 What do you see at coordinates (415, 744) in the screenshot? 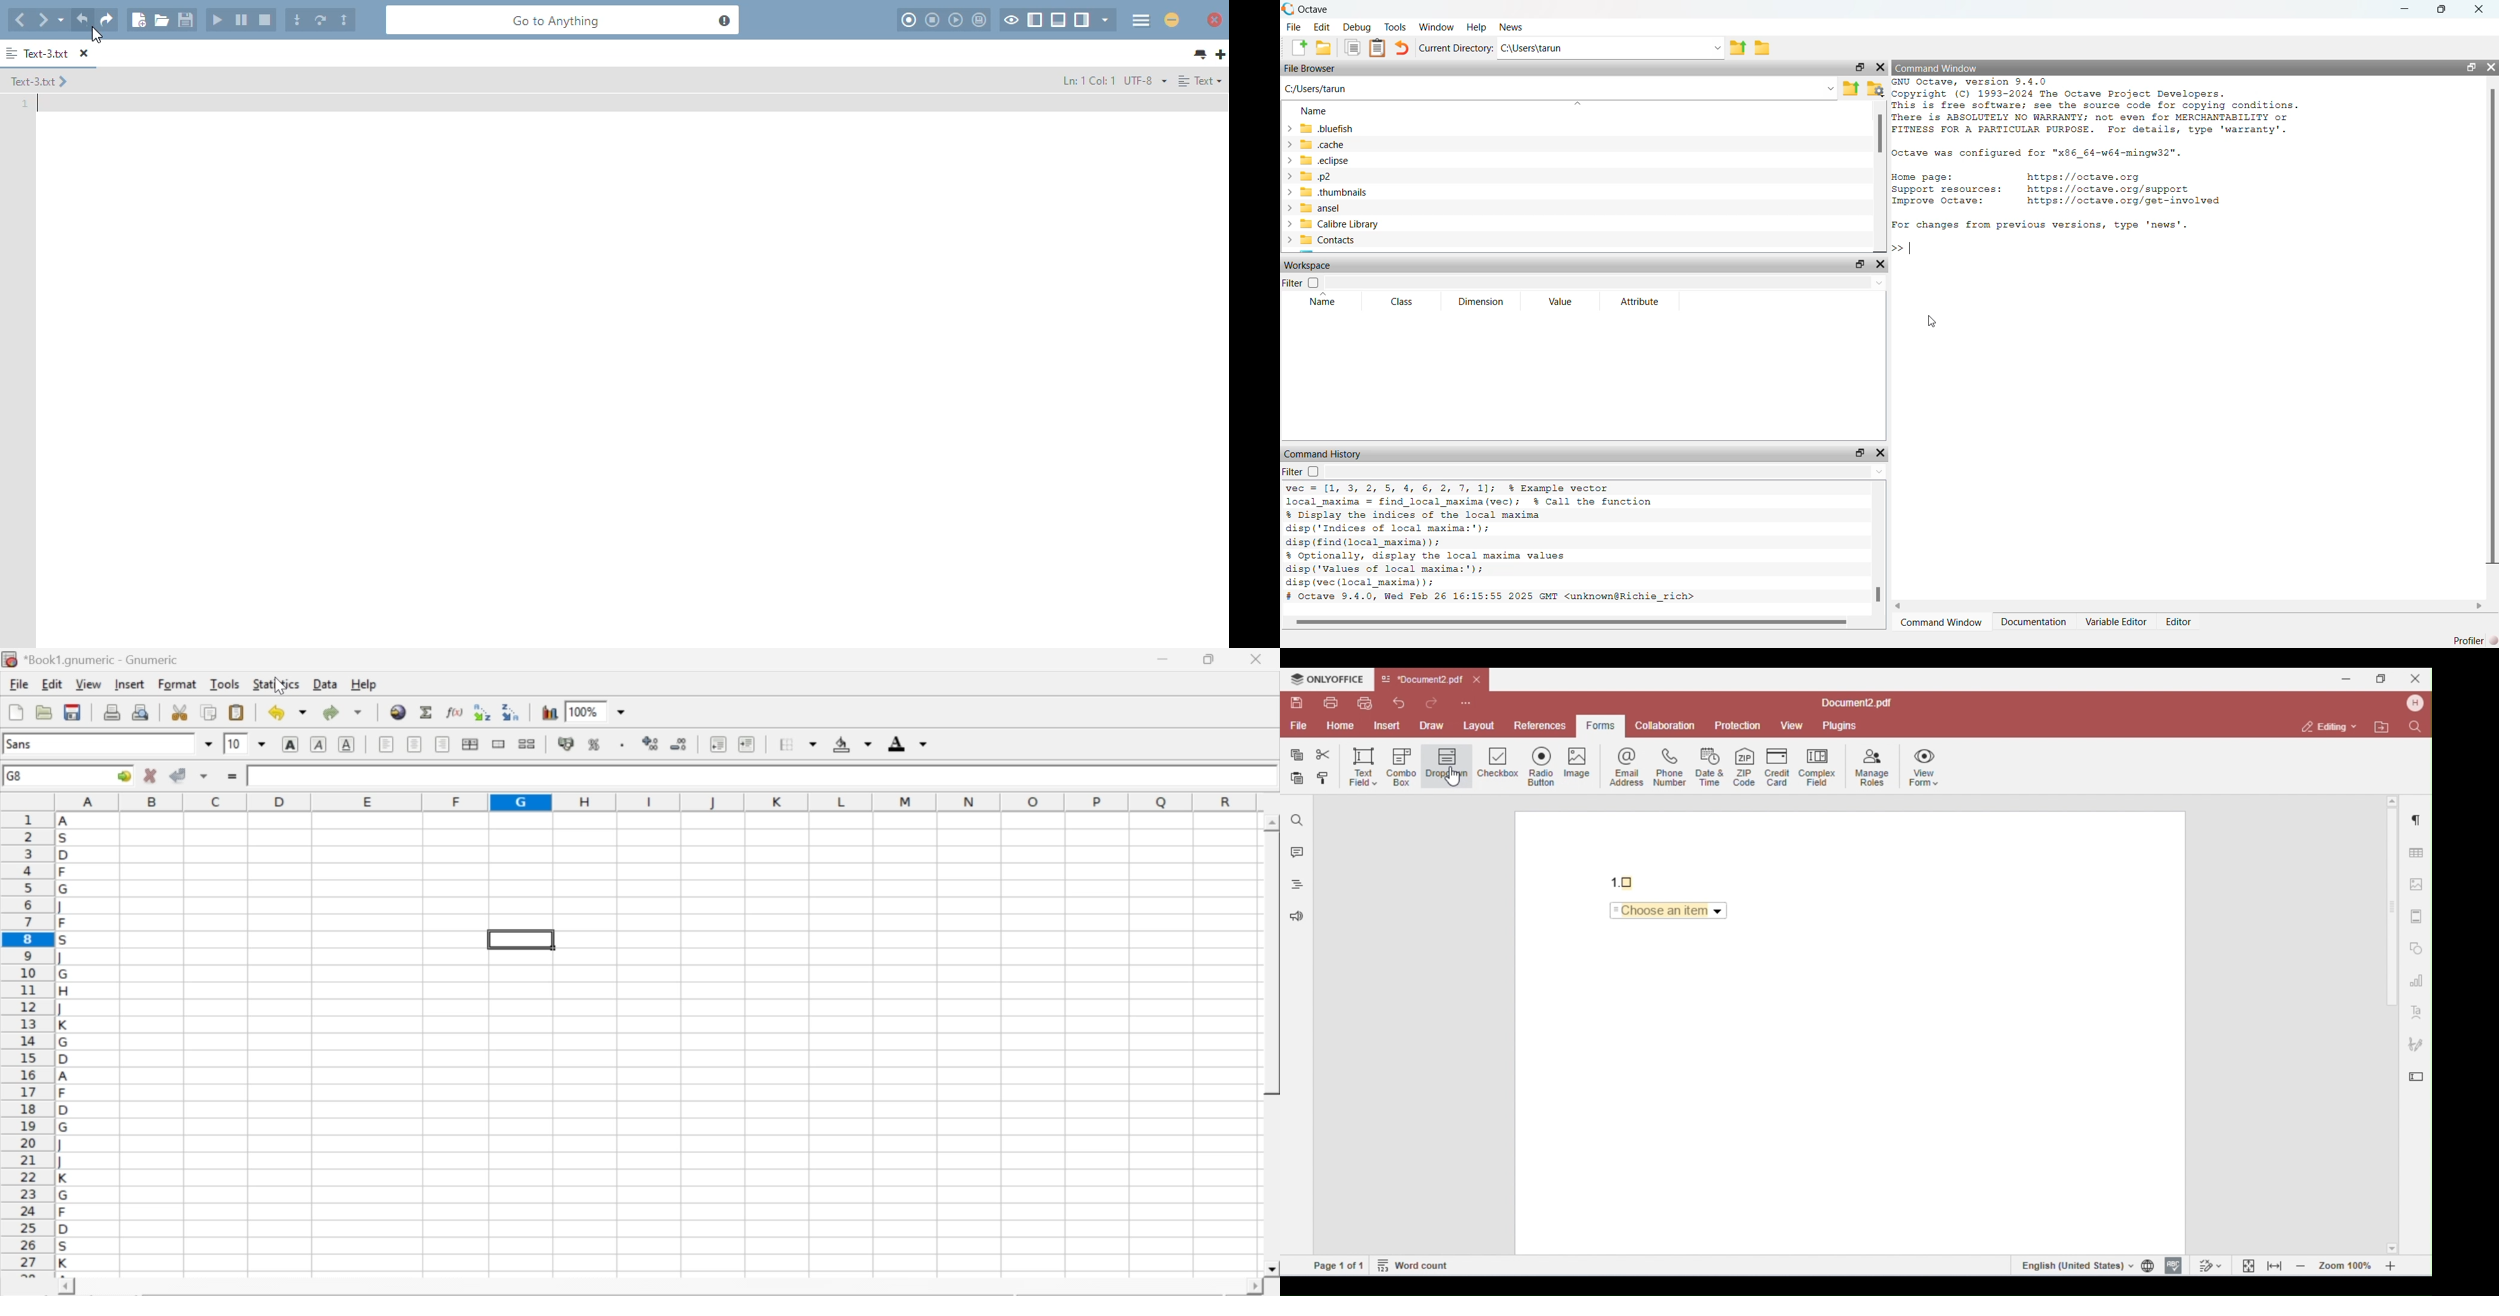
I see `center horizontally` at bounding box center [415, 744].